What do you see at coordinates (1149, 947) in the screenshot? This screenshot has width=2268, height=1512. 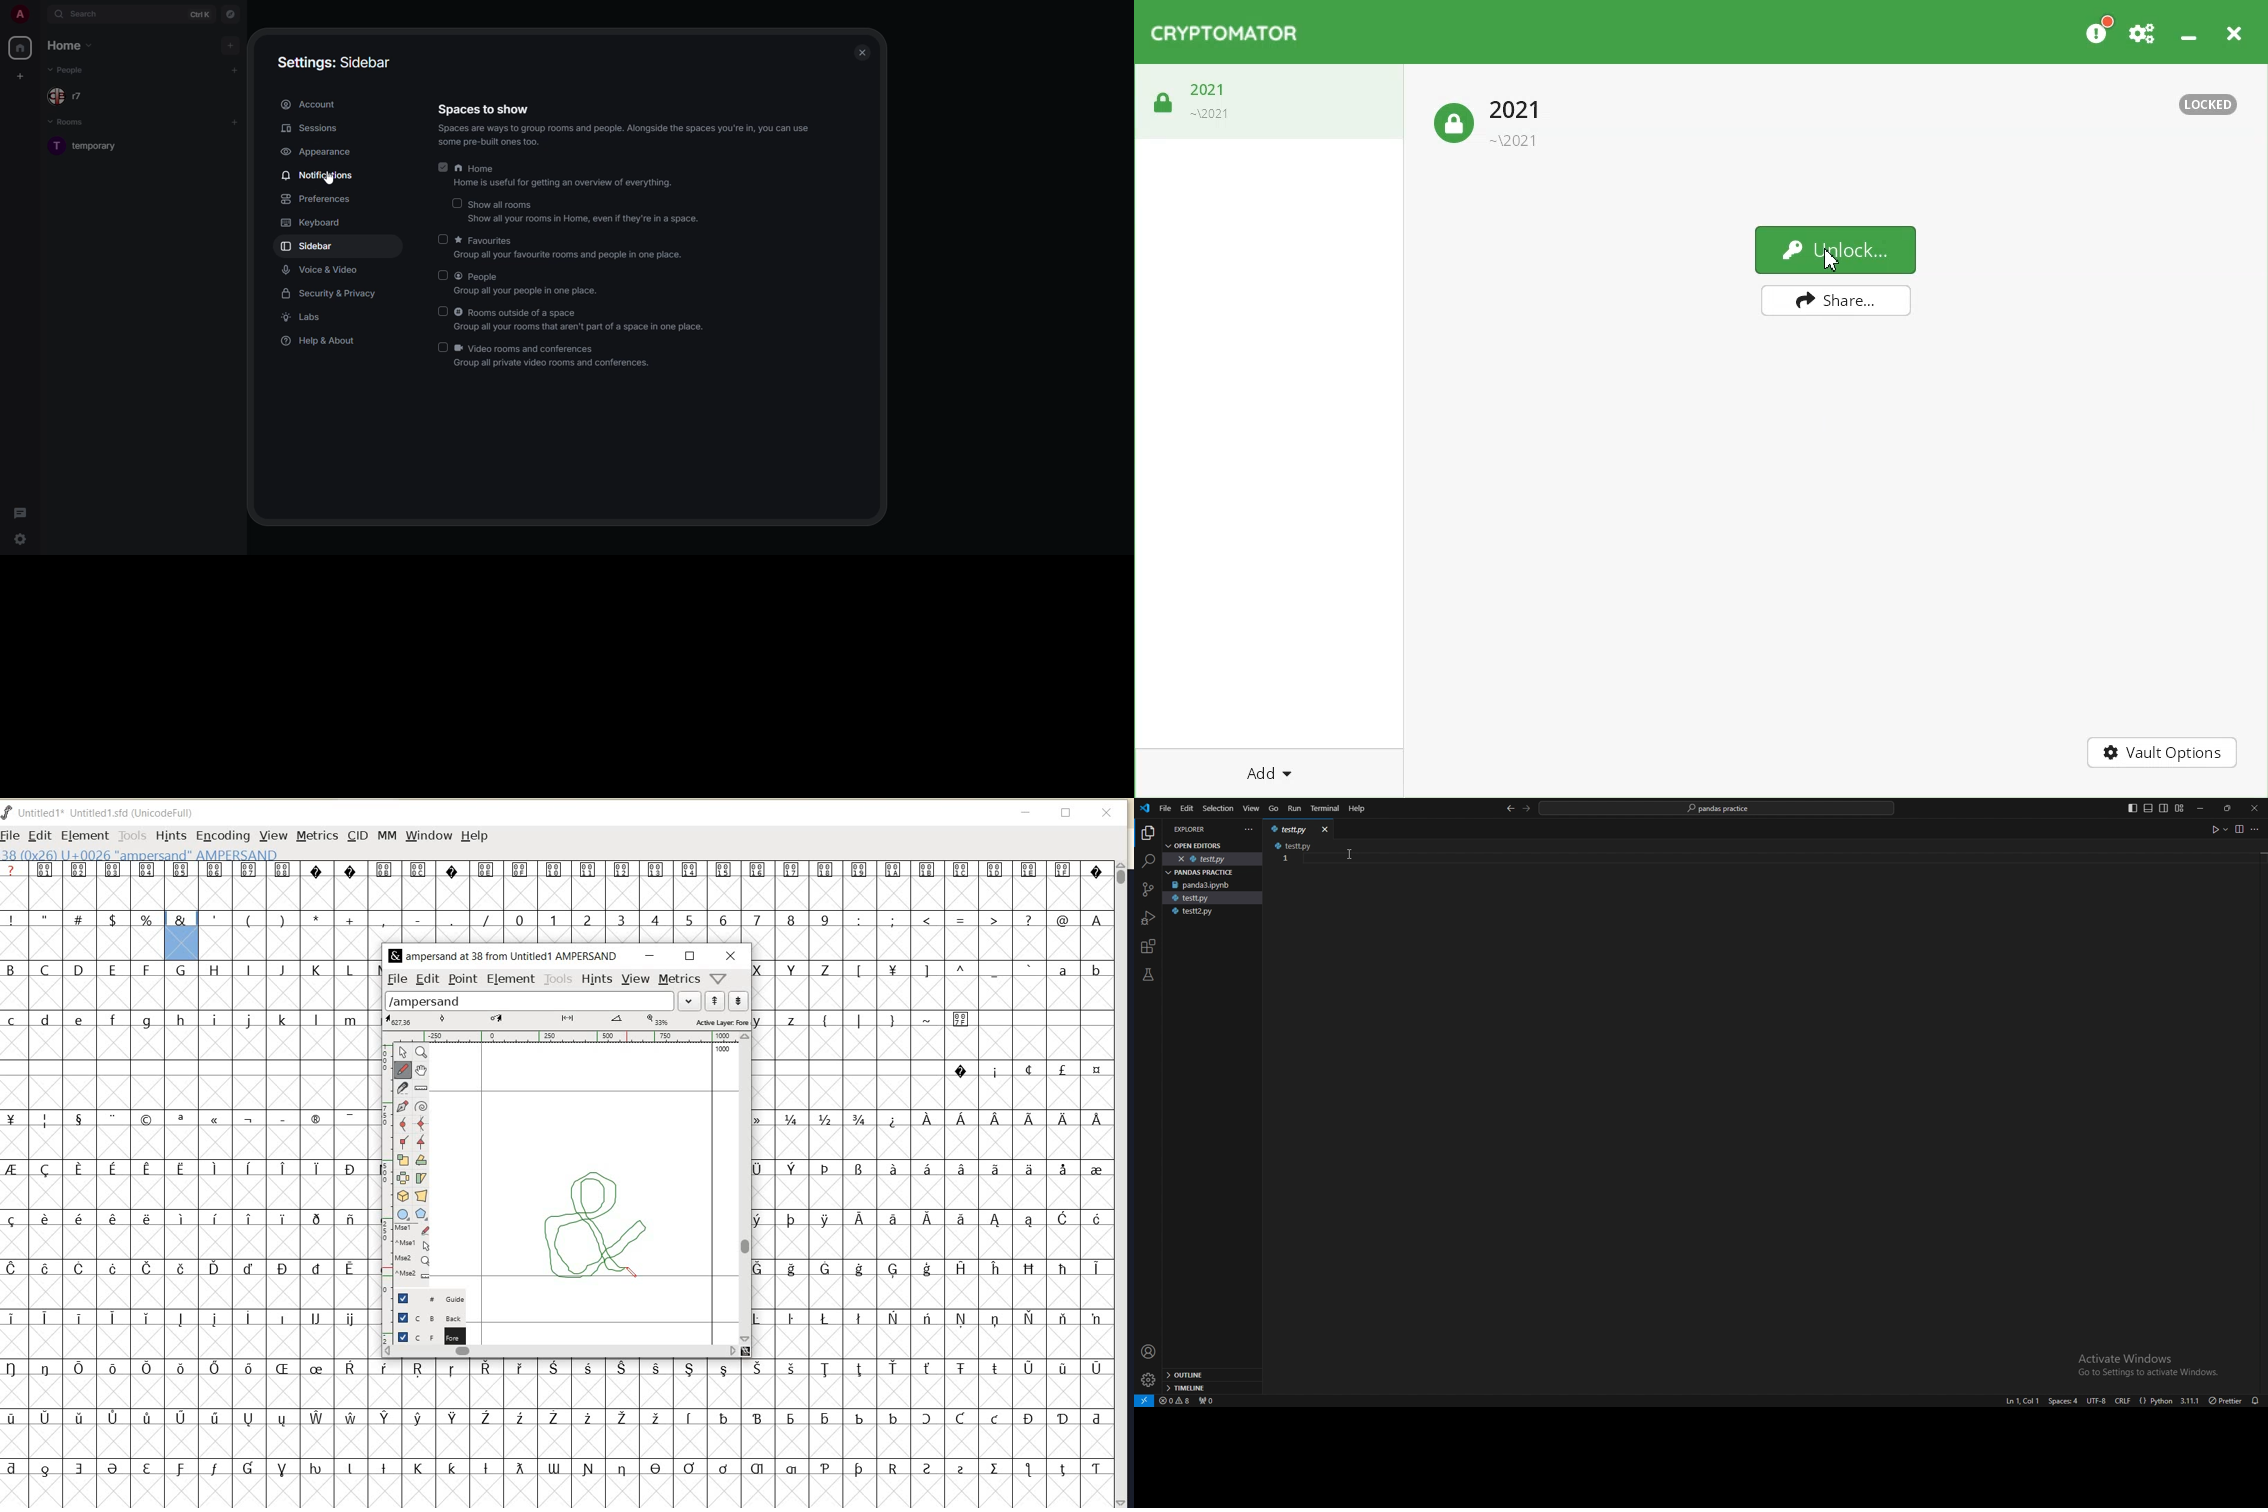 I see `extensions` at bounding box center [1149, 947].